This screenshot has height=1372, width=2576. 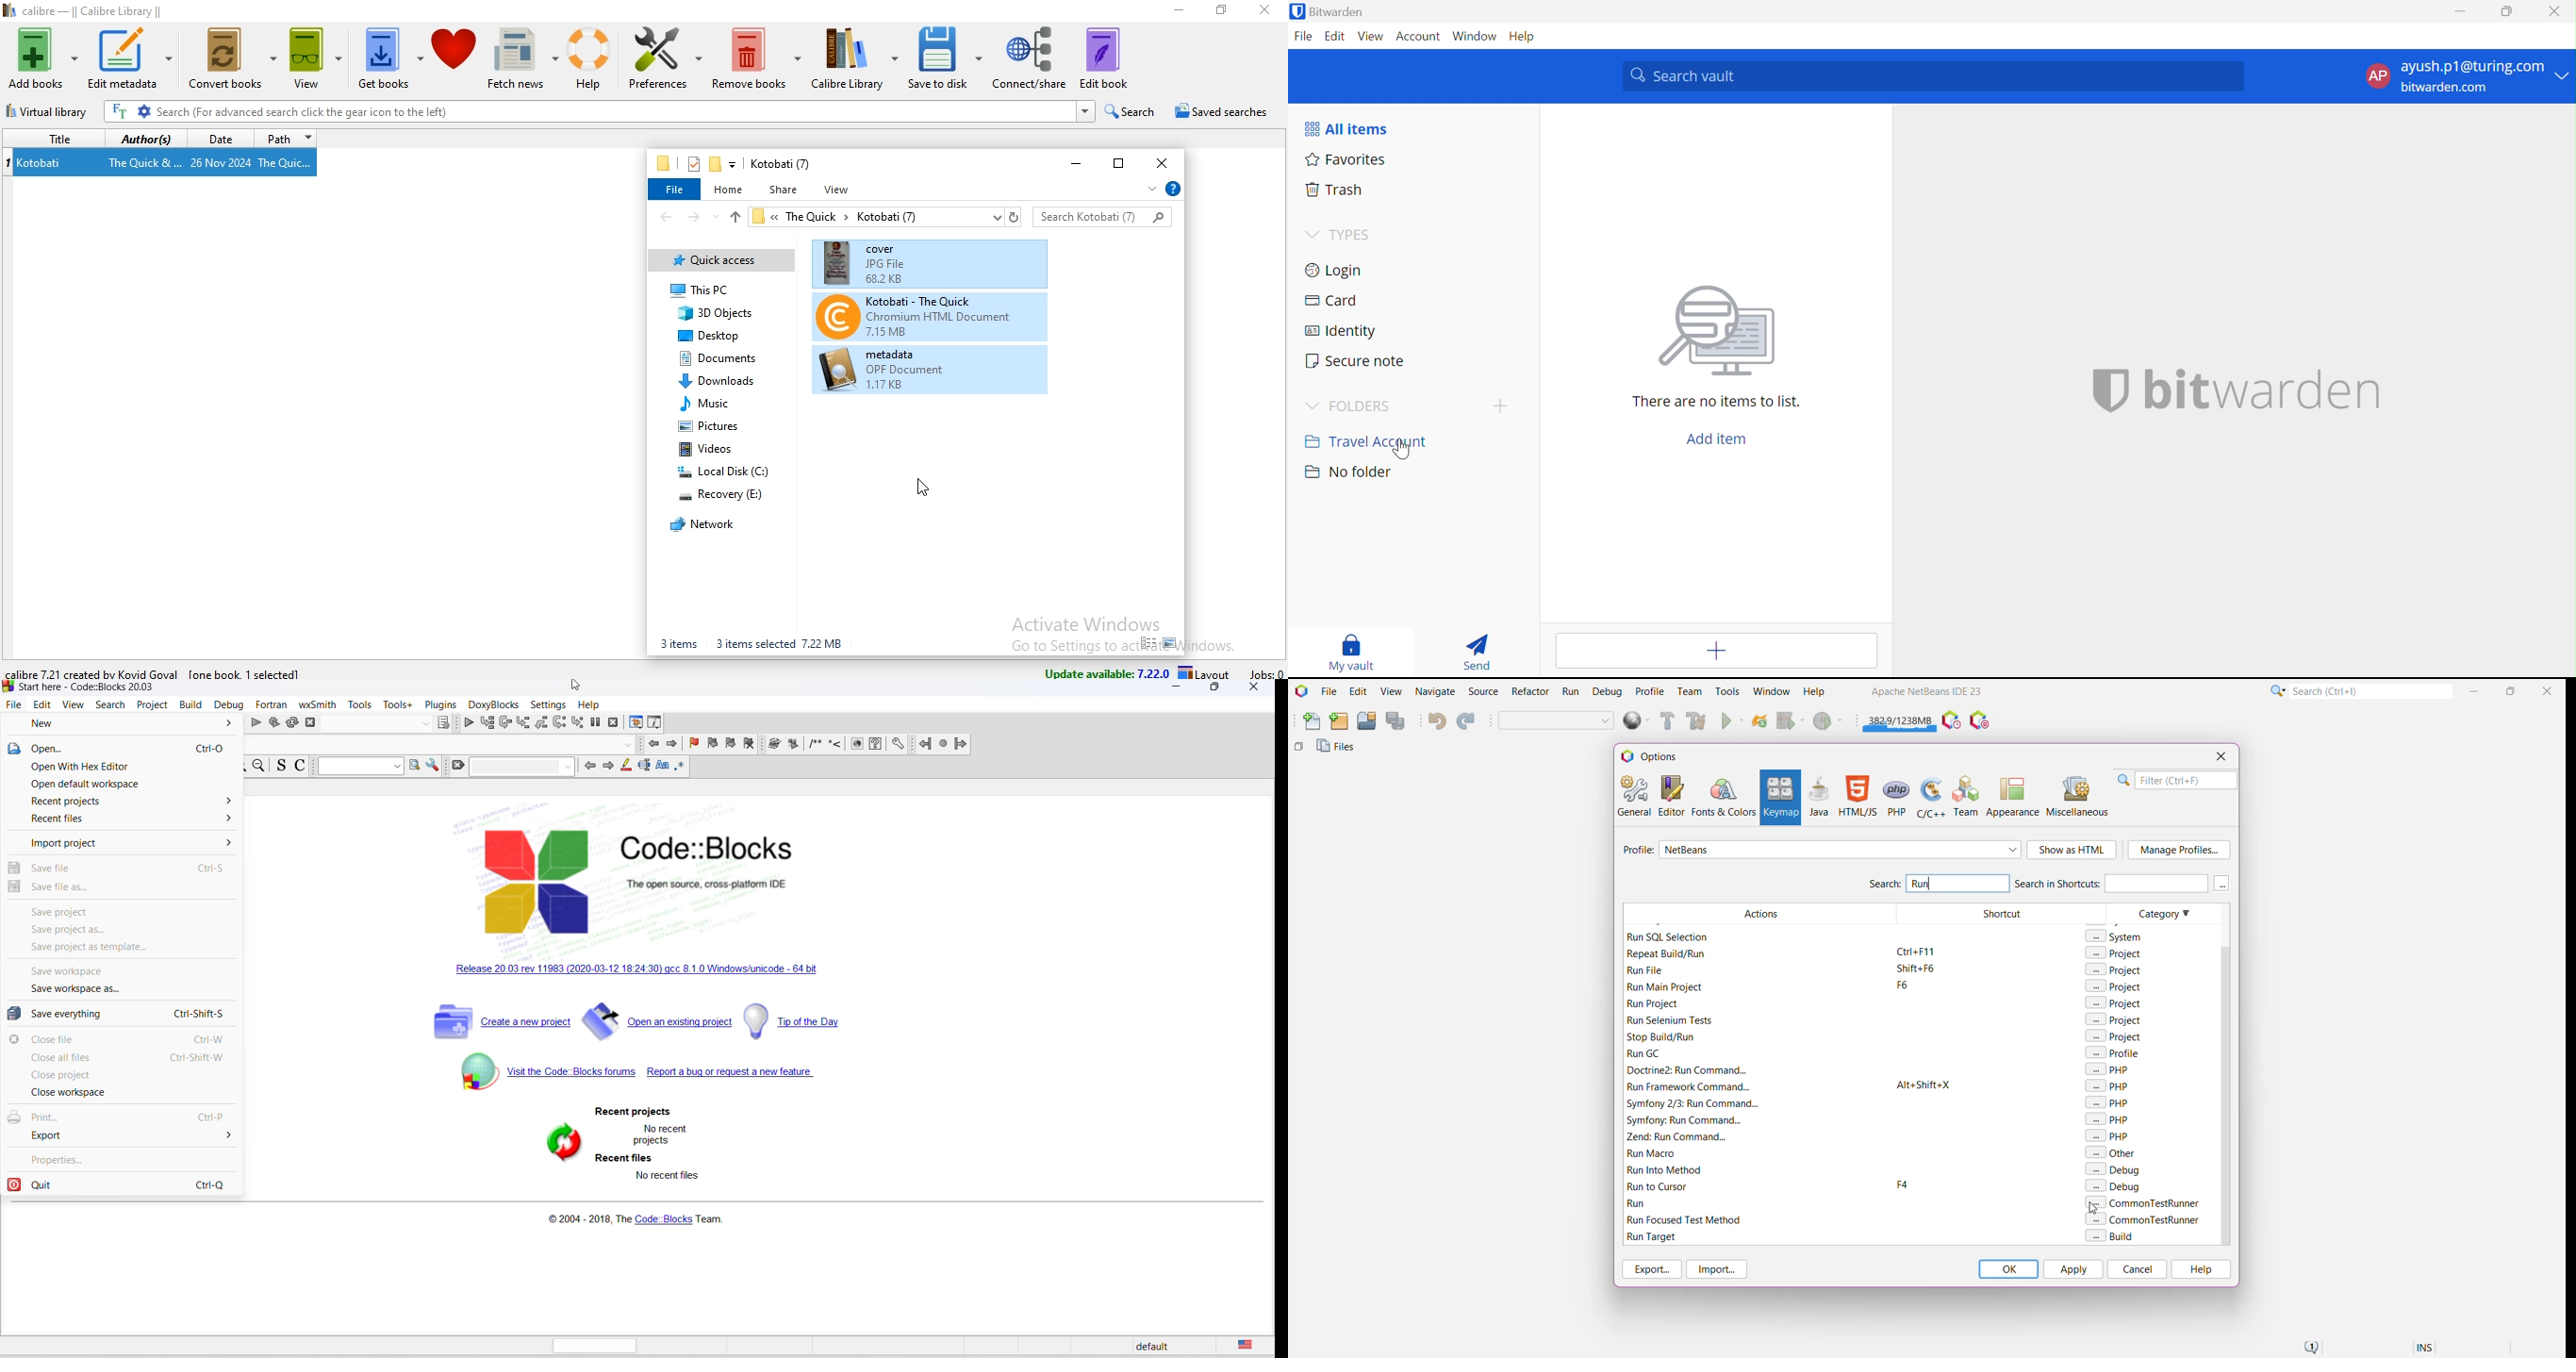 I want to click on Cursor, so click(x=926, y=488).